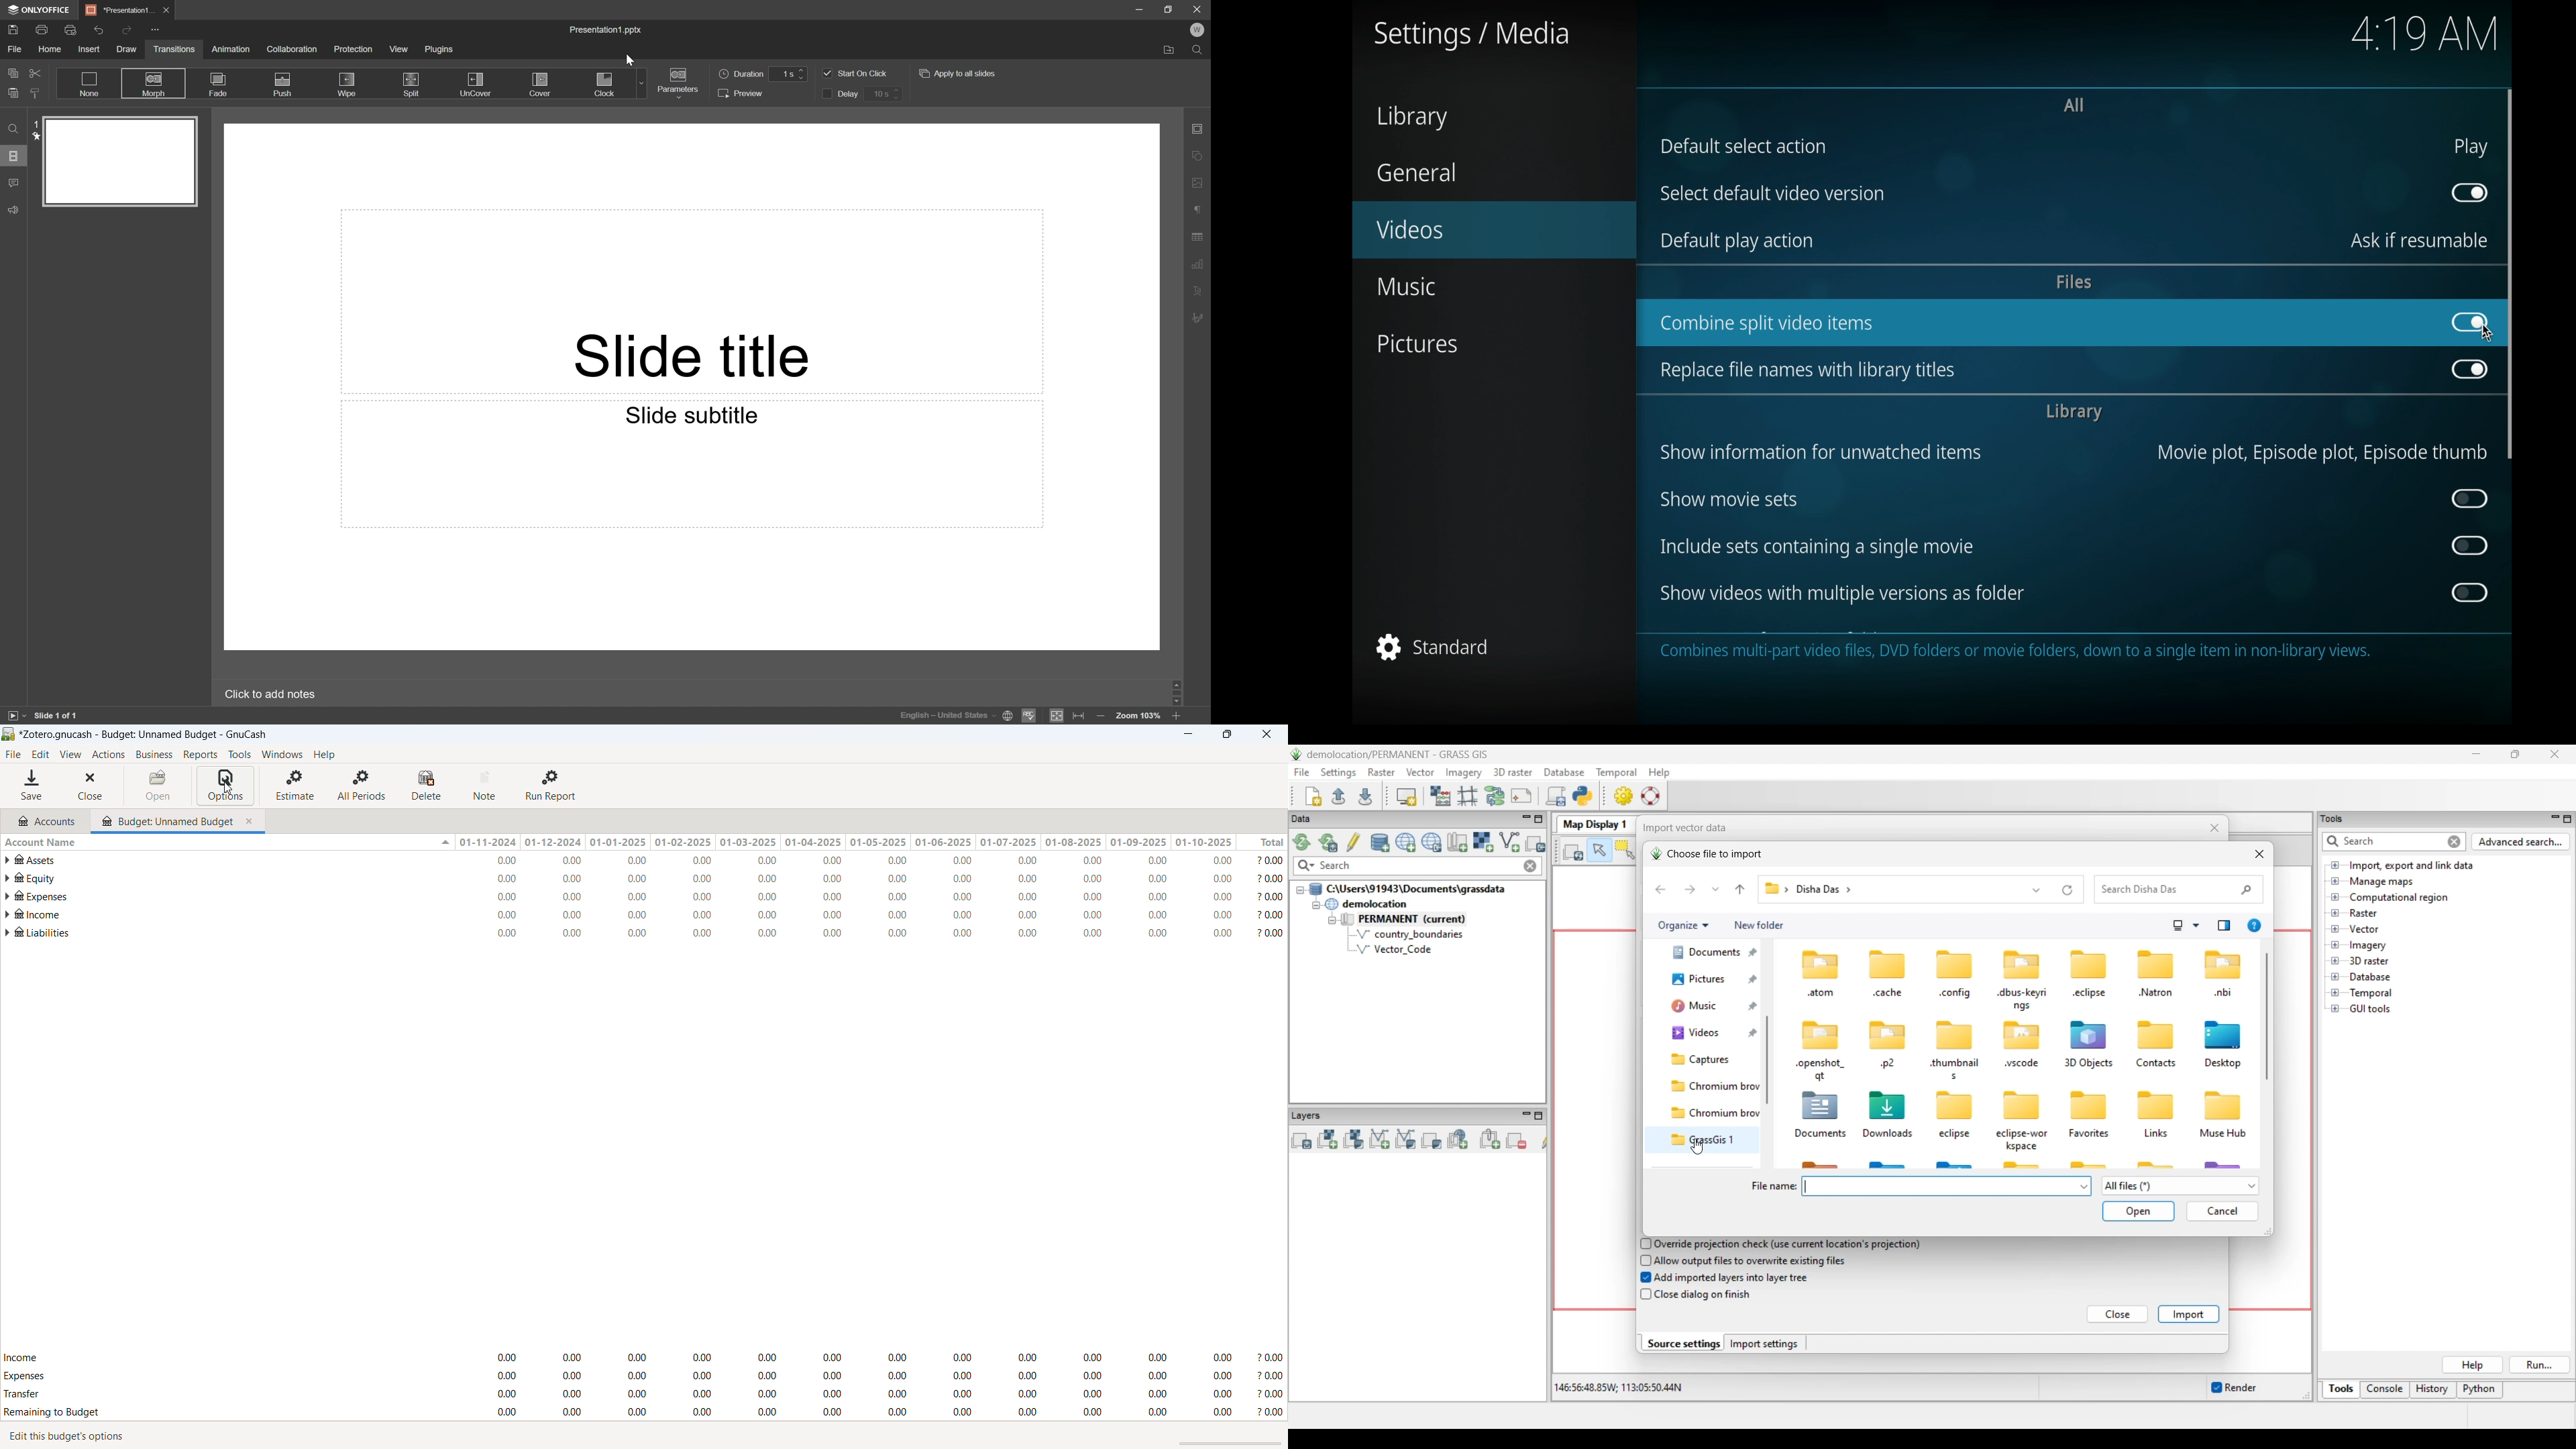 This screenshot has width=2576, height=1456. I want to click on music, so click(1405, 287).